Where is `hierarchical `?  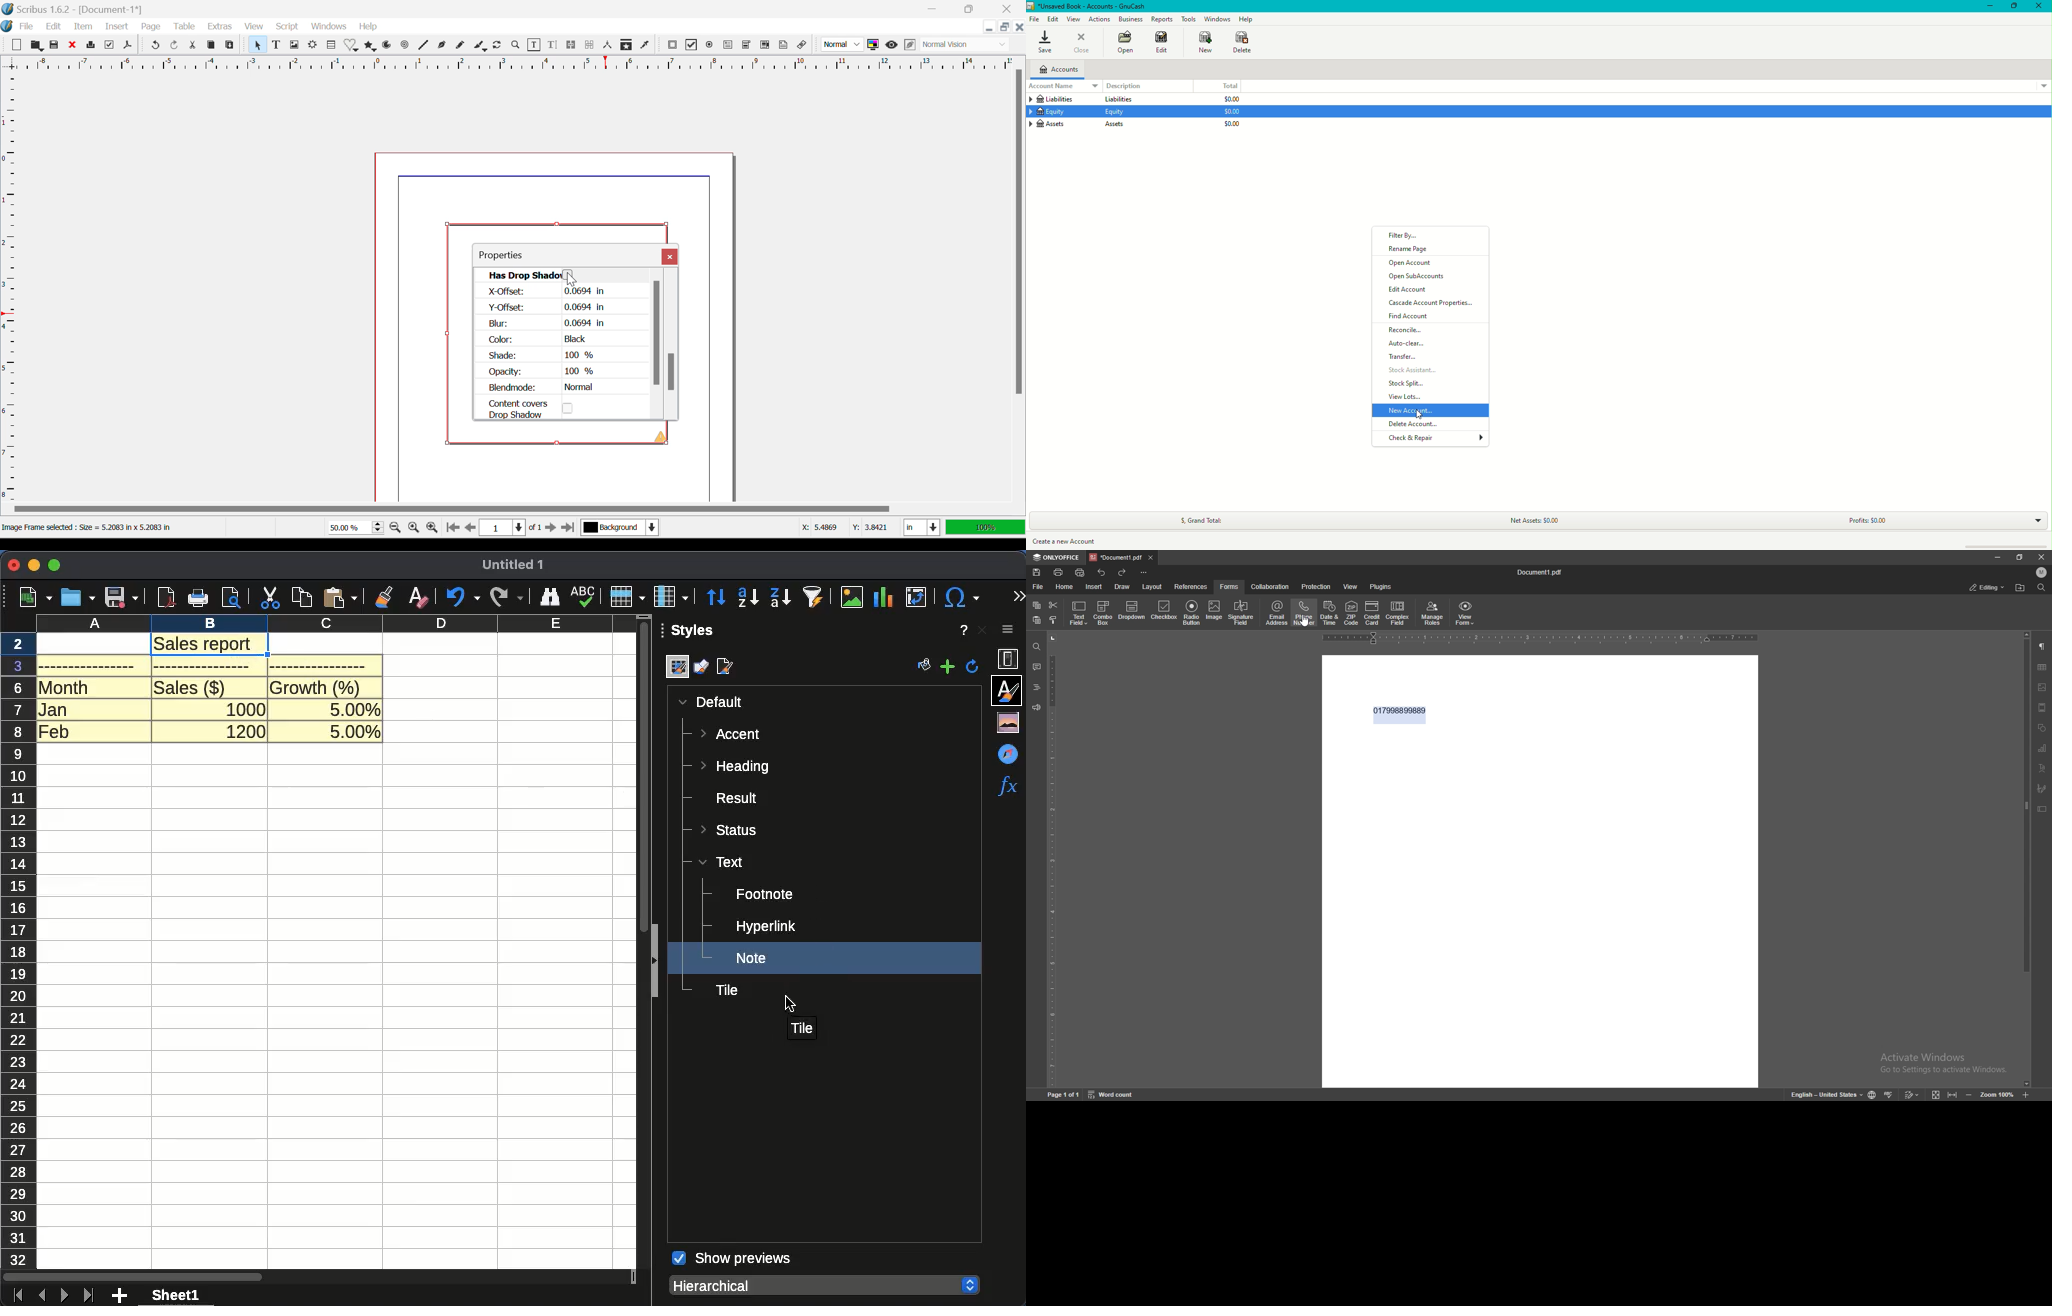
hierarchical  is located at coordinates (823, 1284).